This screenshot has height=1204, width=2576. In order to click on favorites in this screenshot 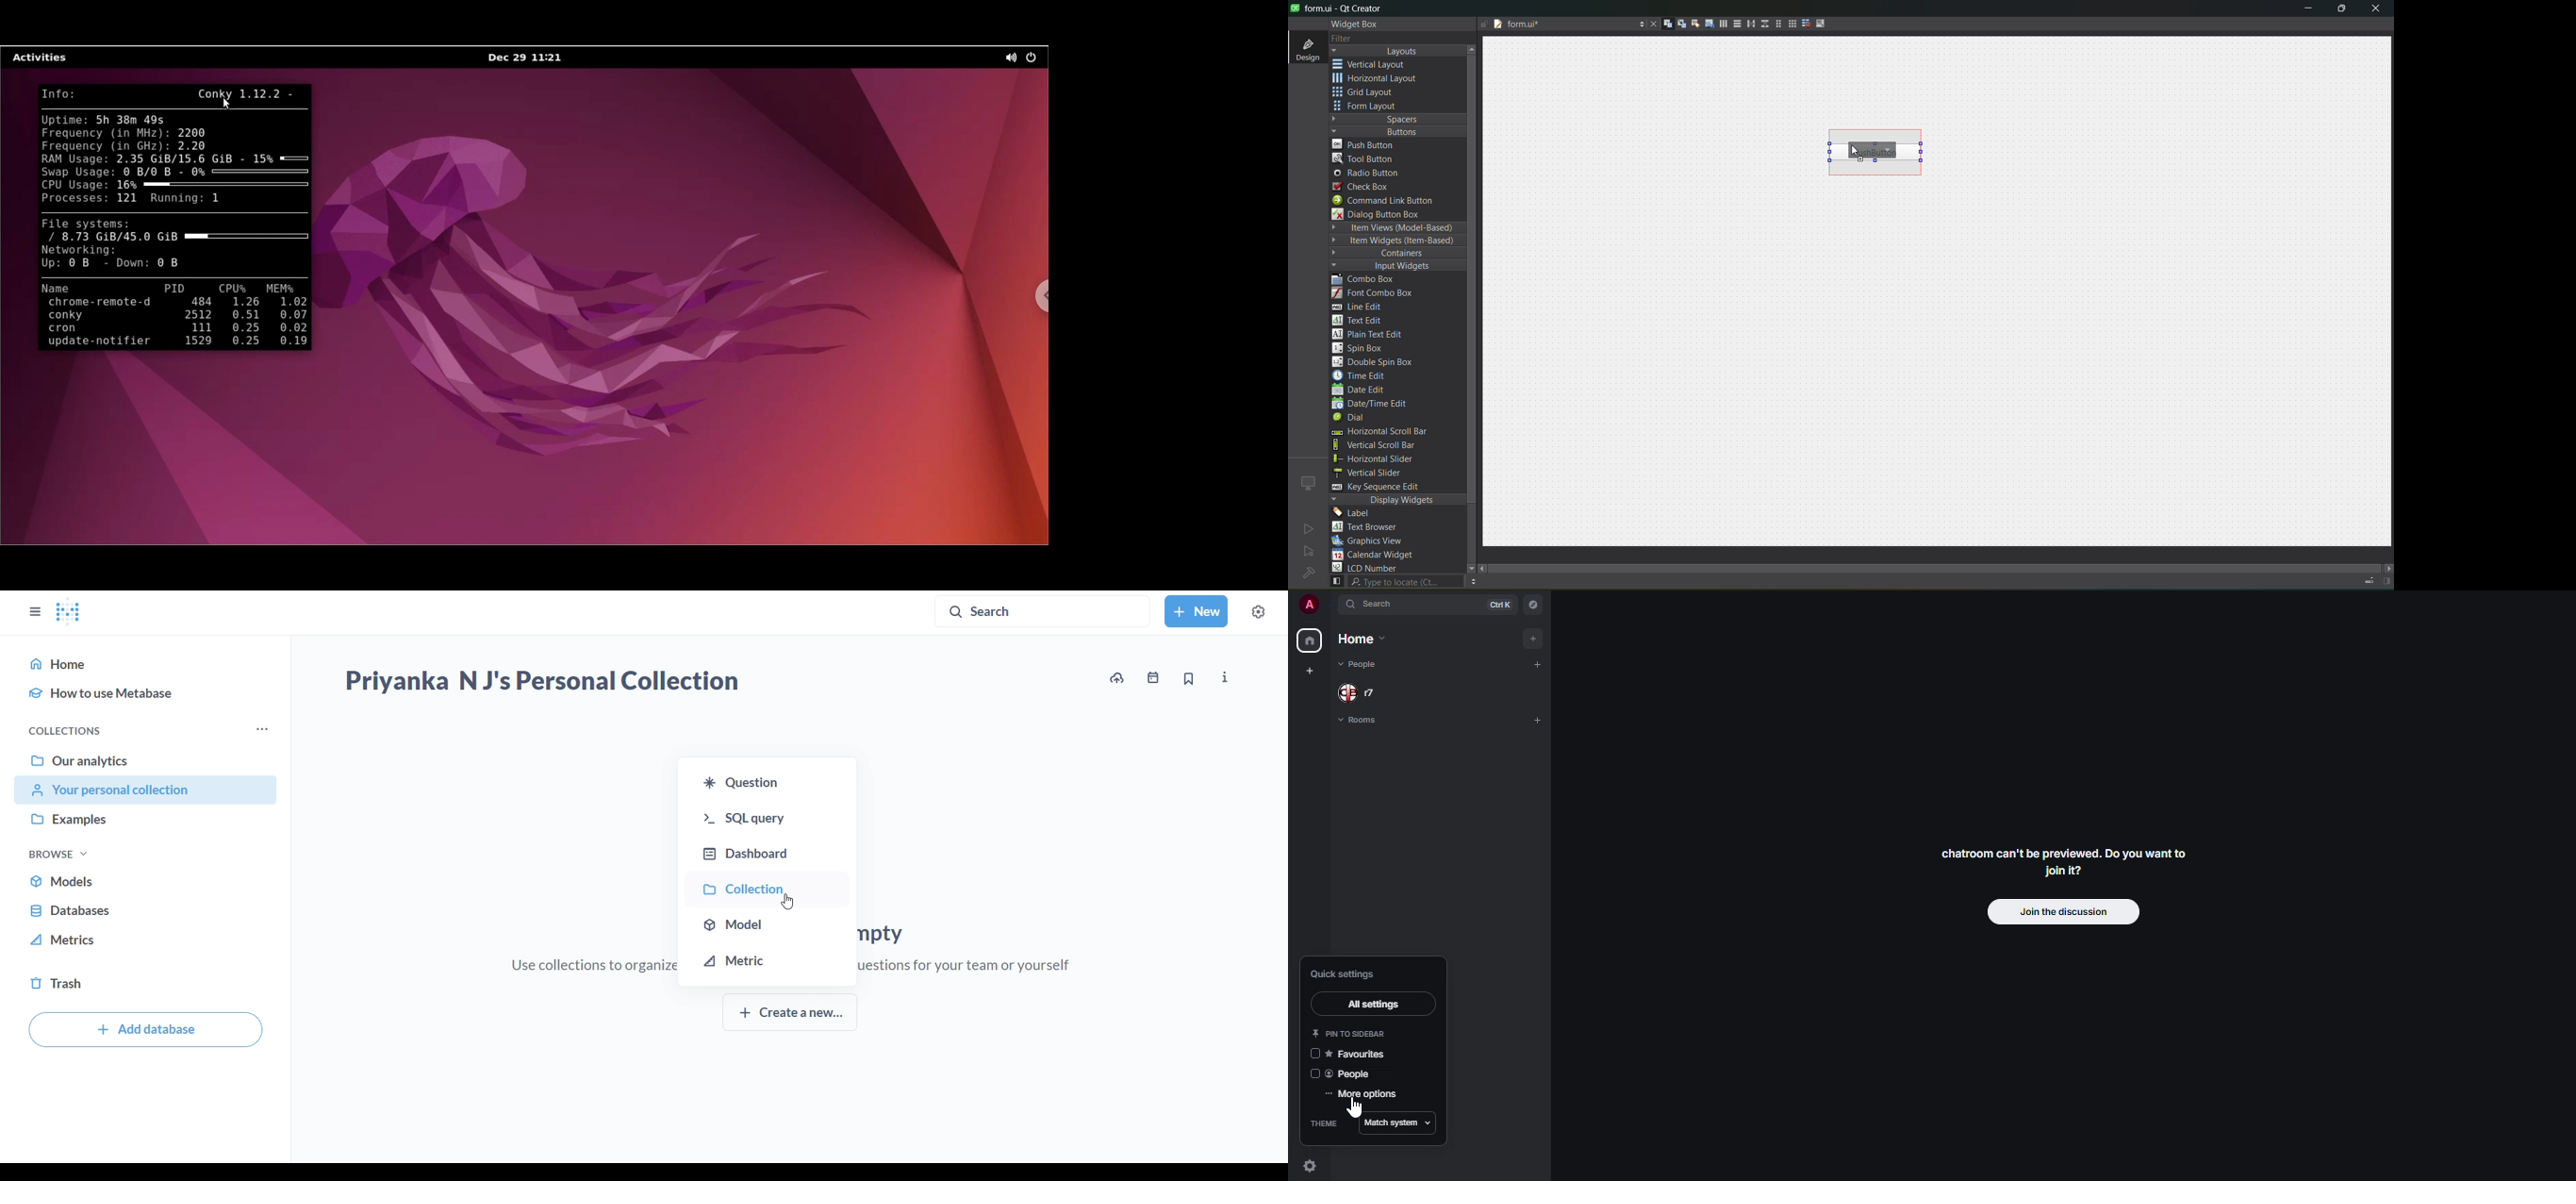, I will do `click(1362, 1053)`.